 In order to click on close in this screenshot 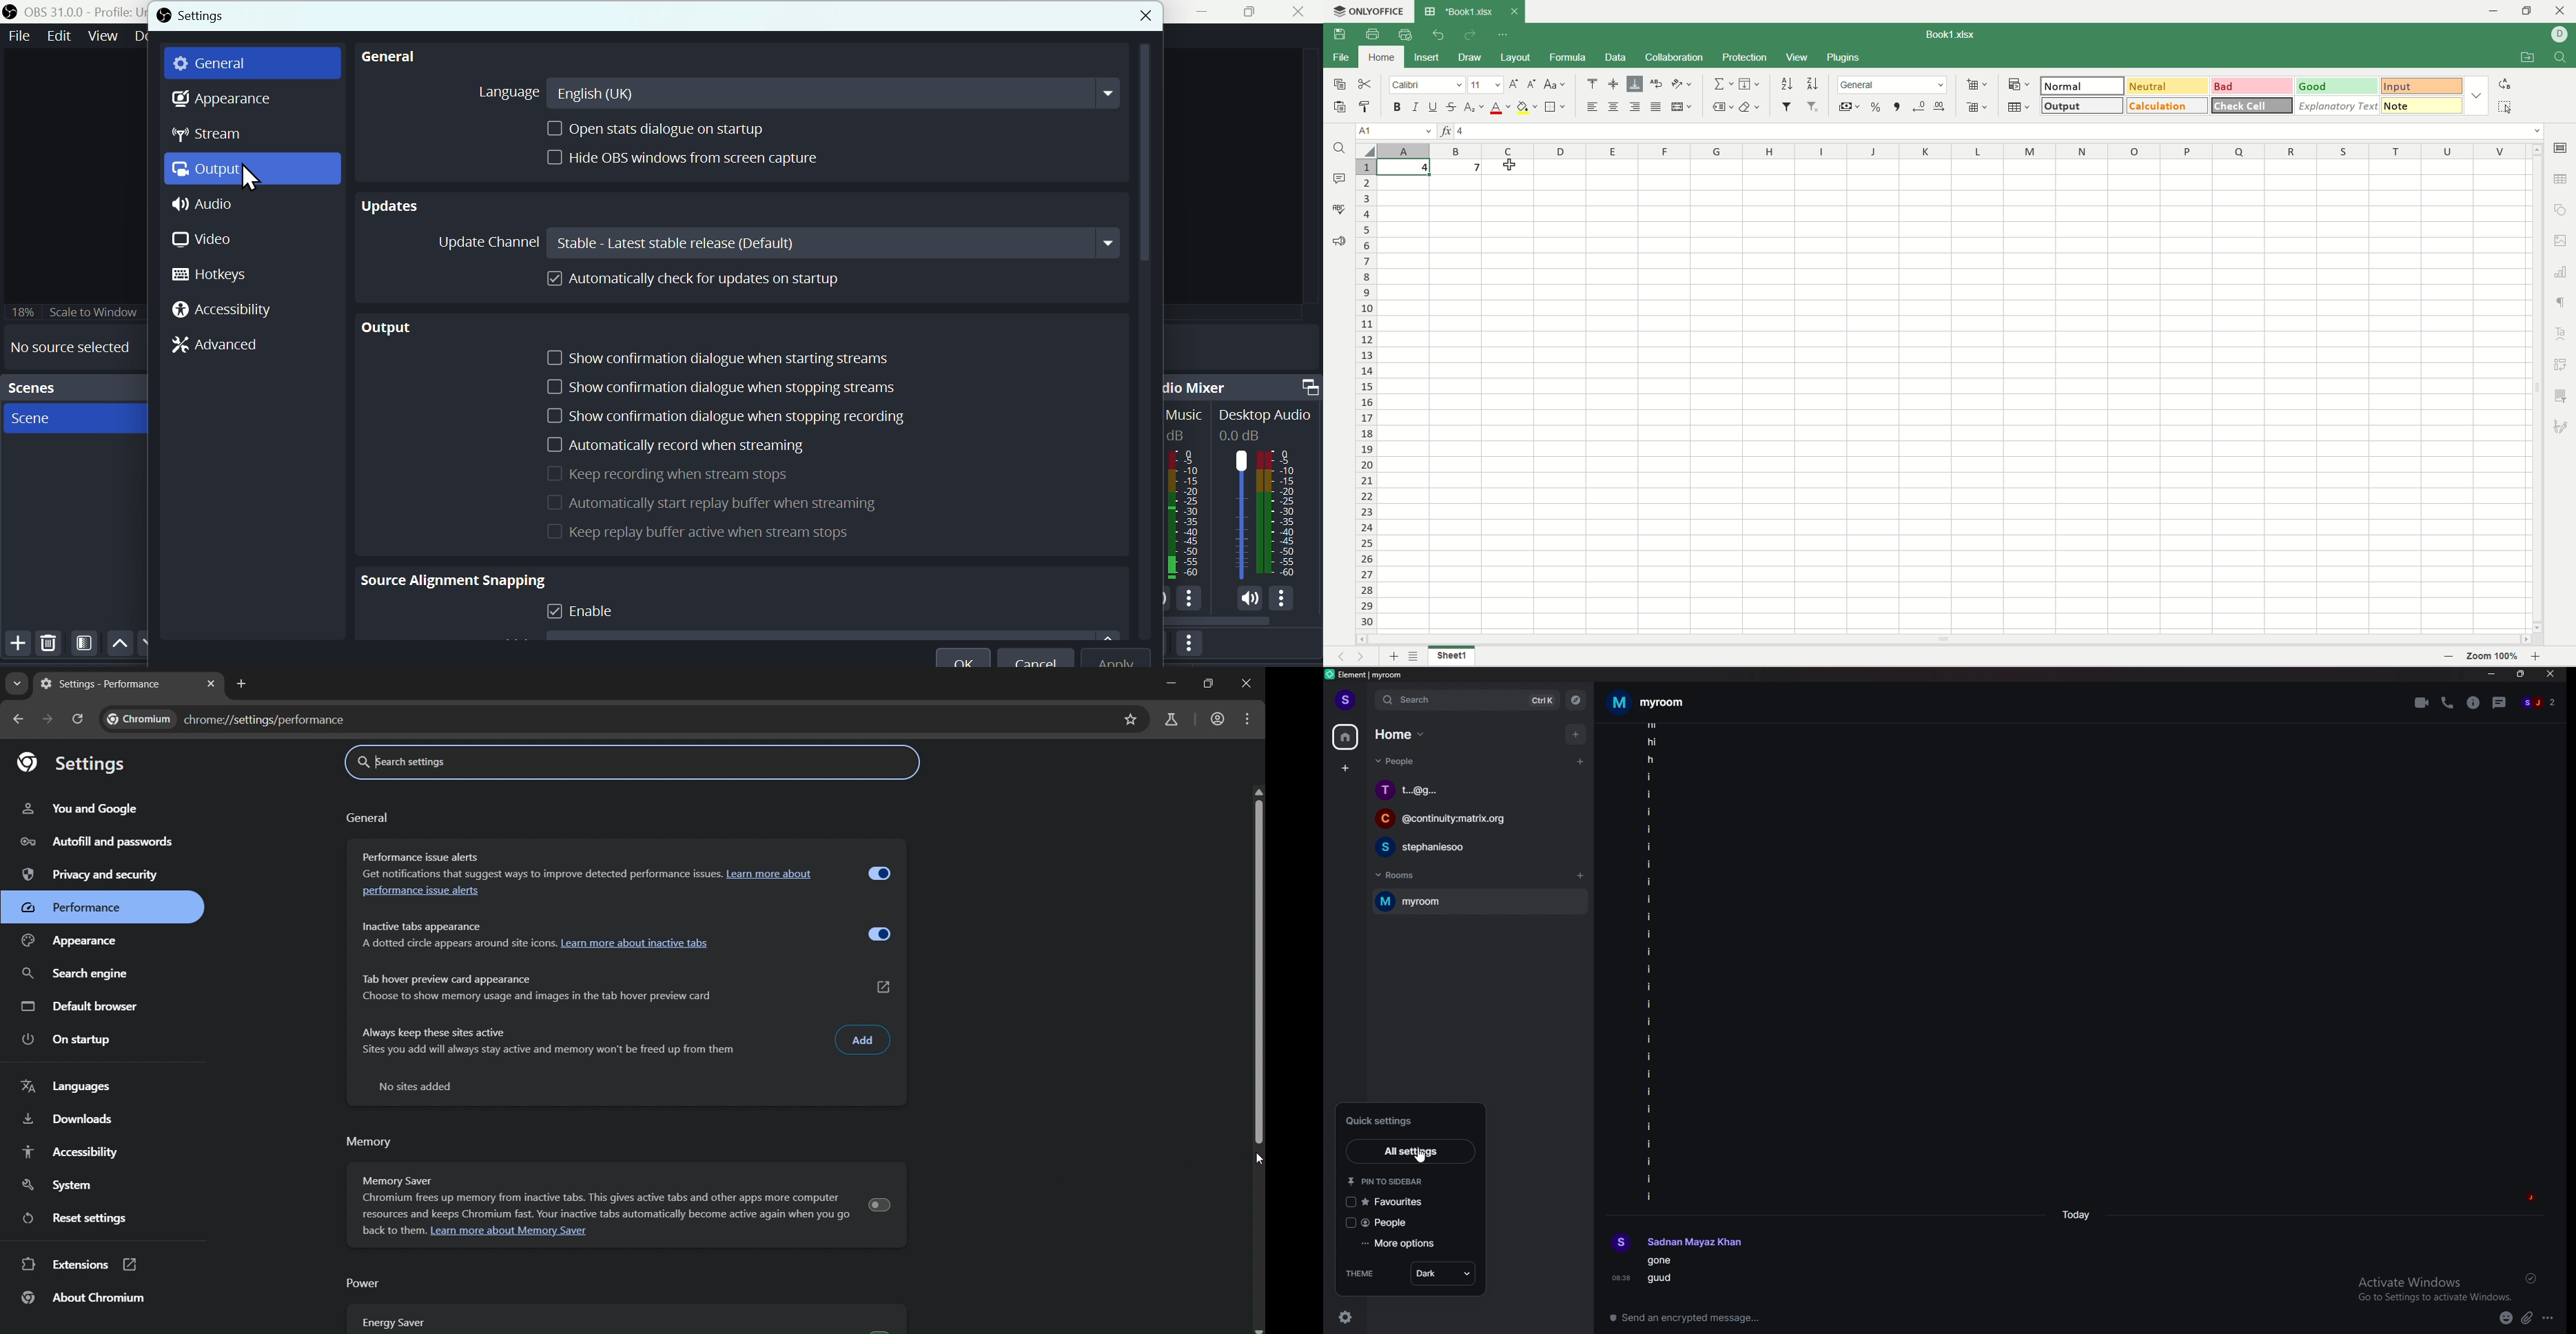, I will do `click(1514, 9)`.